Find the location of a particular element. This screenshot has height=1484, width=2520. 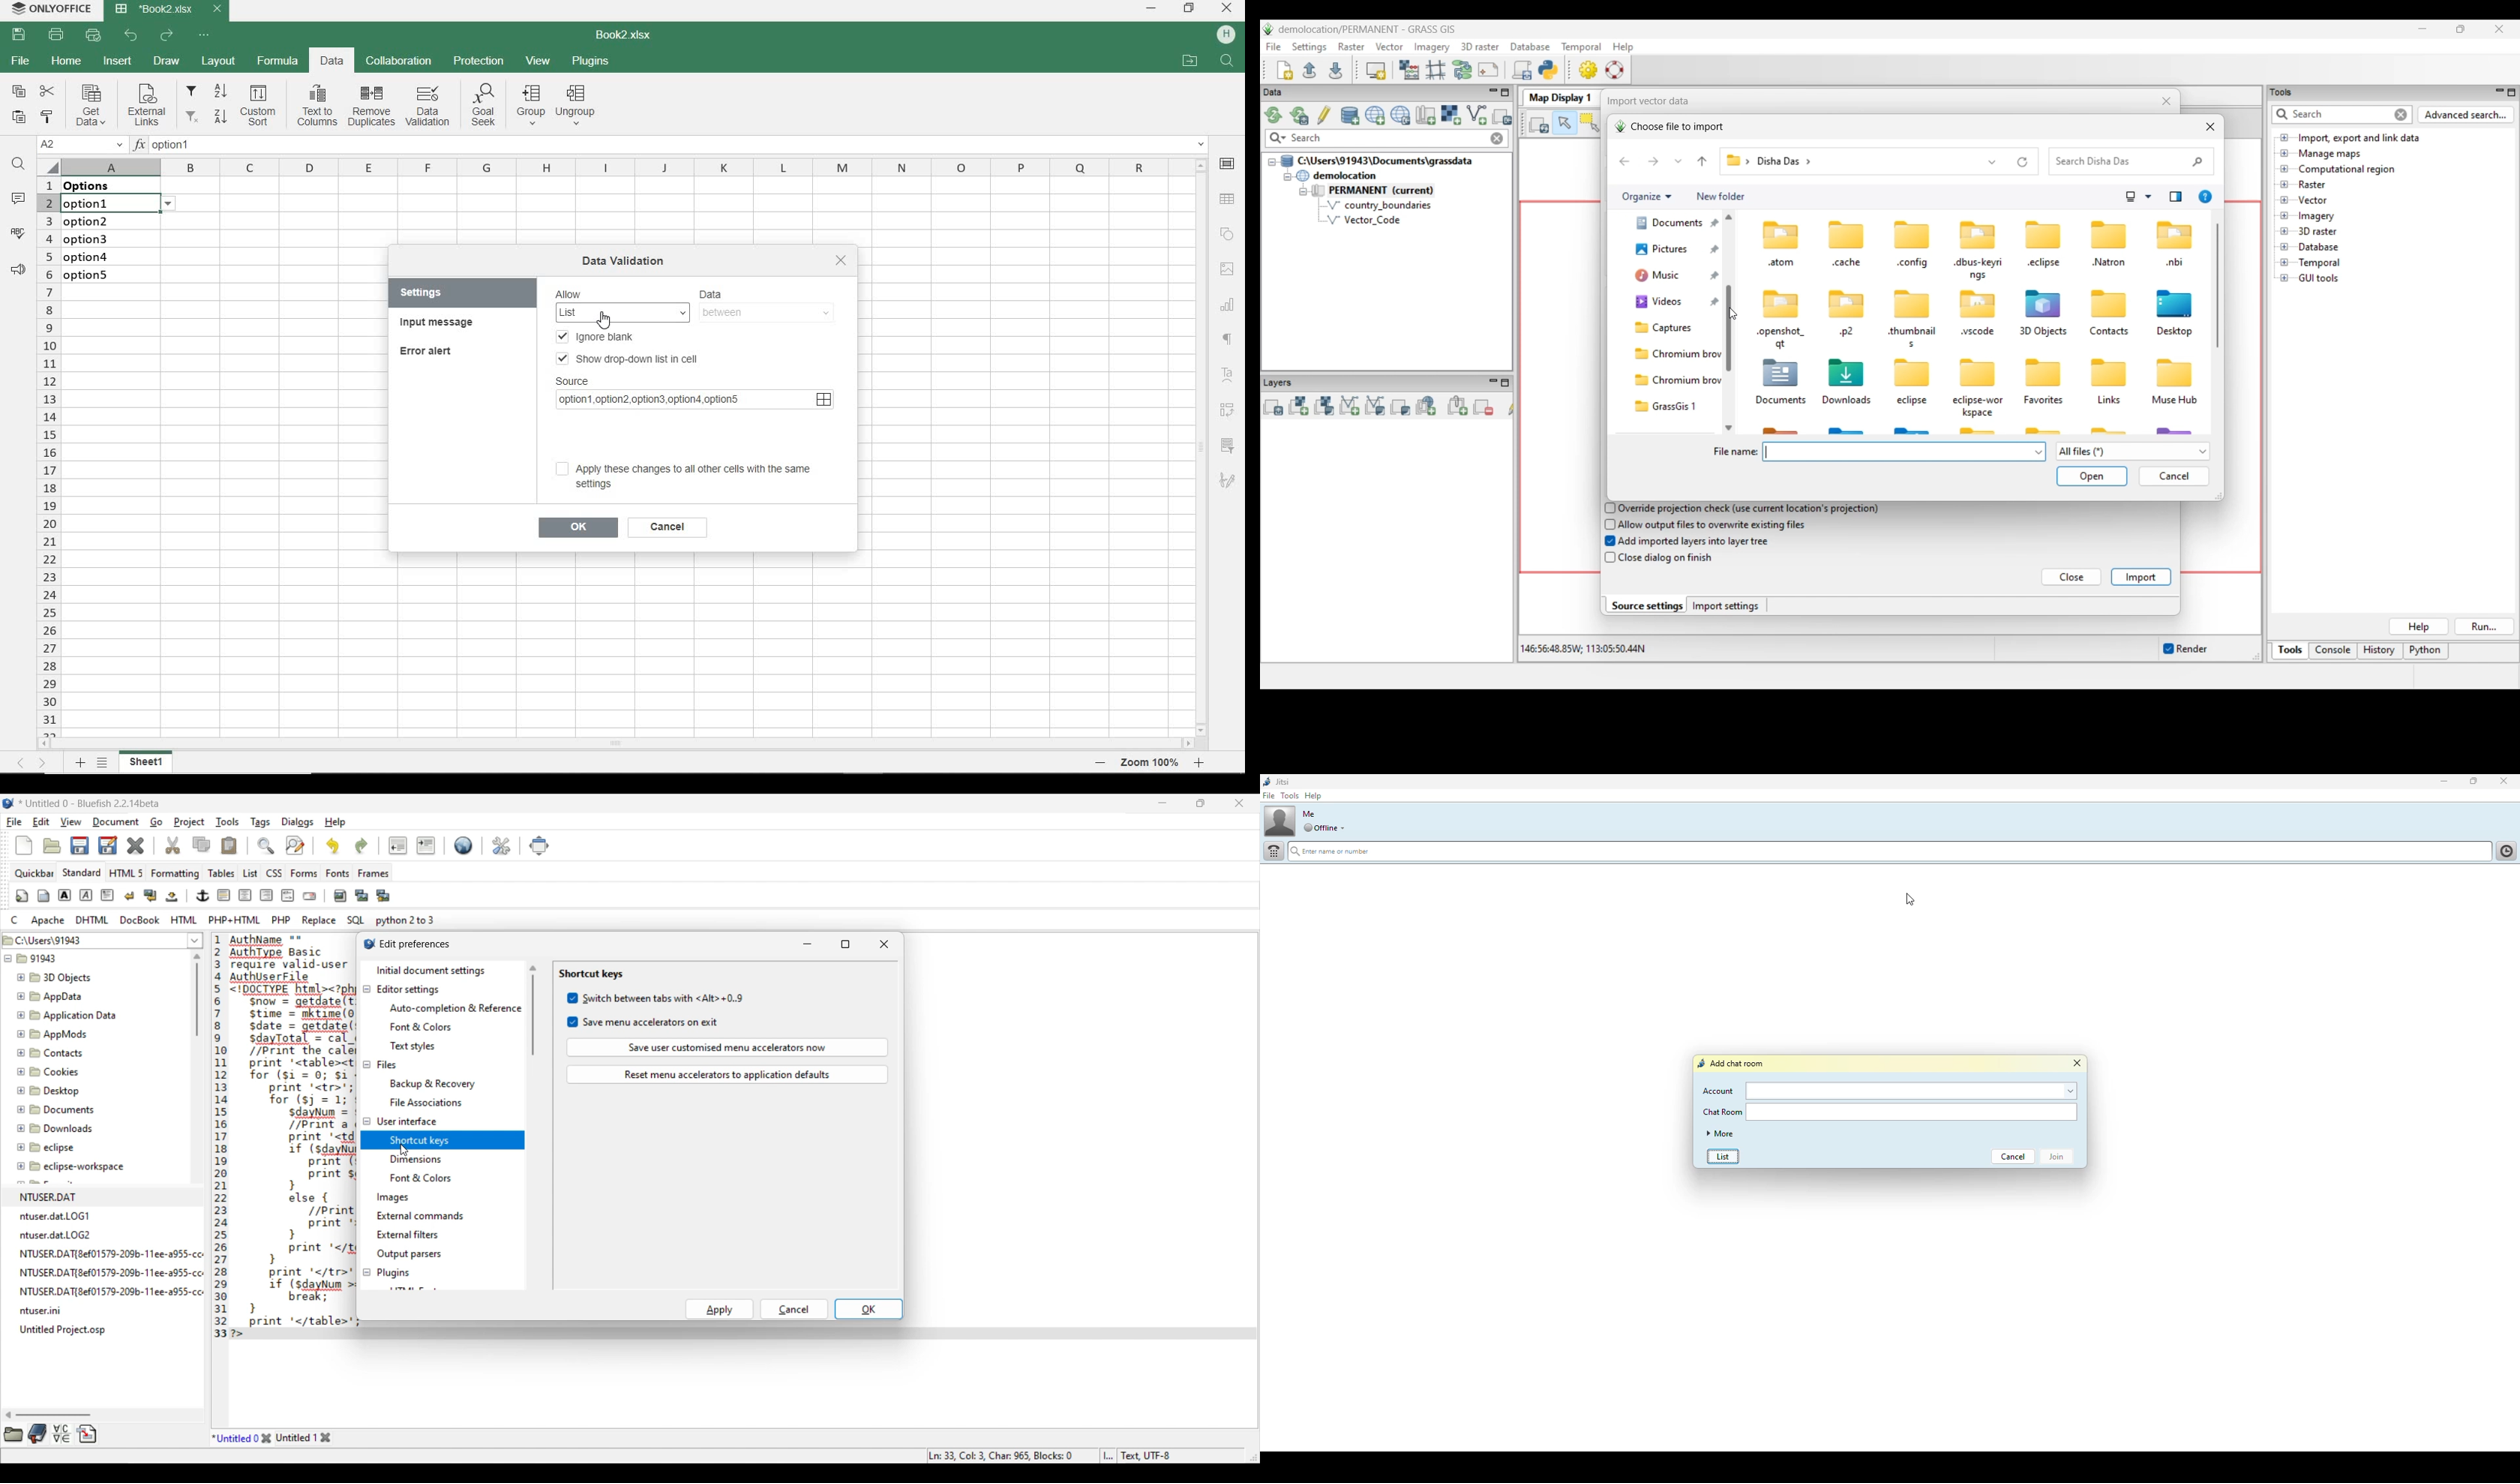

COLLABORATION is located at coordinates (400, 60).